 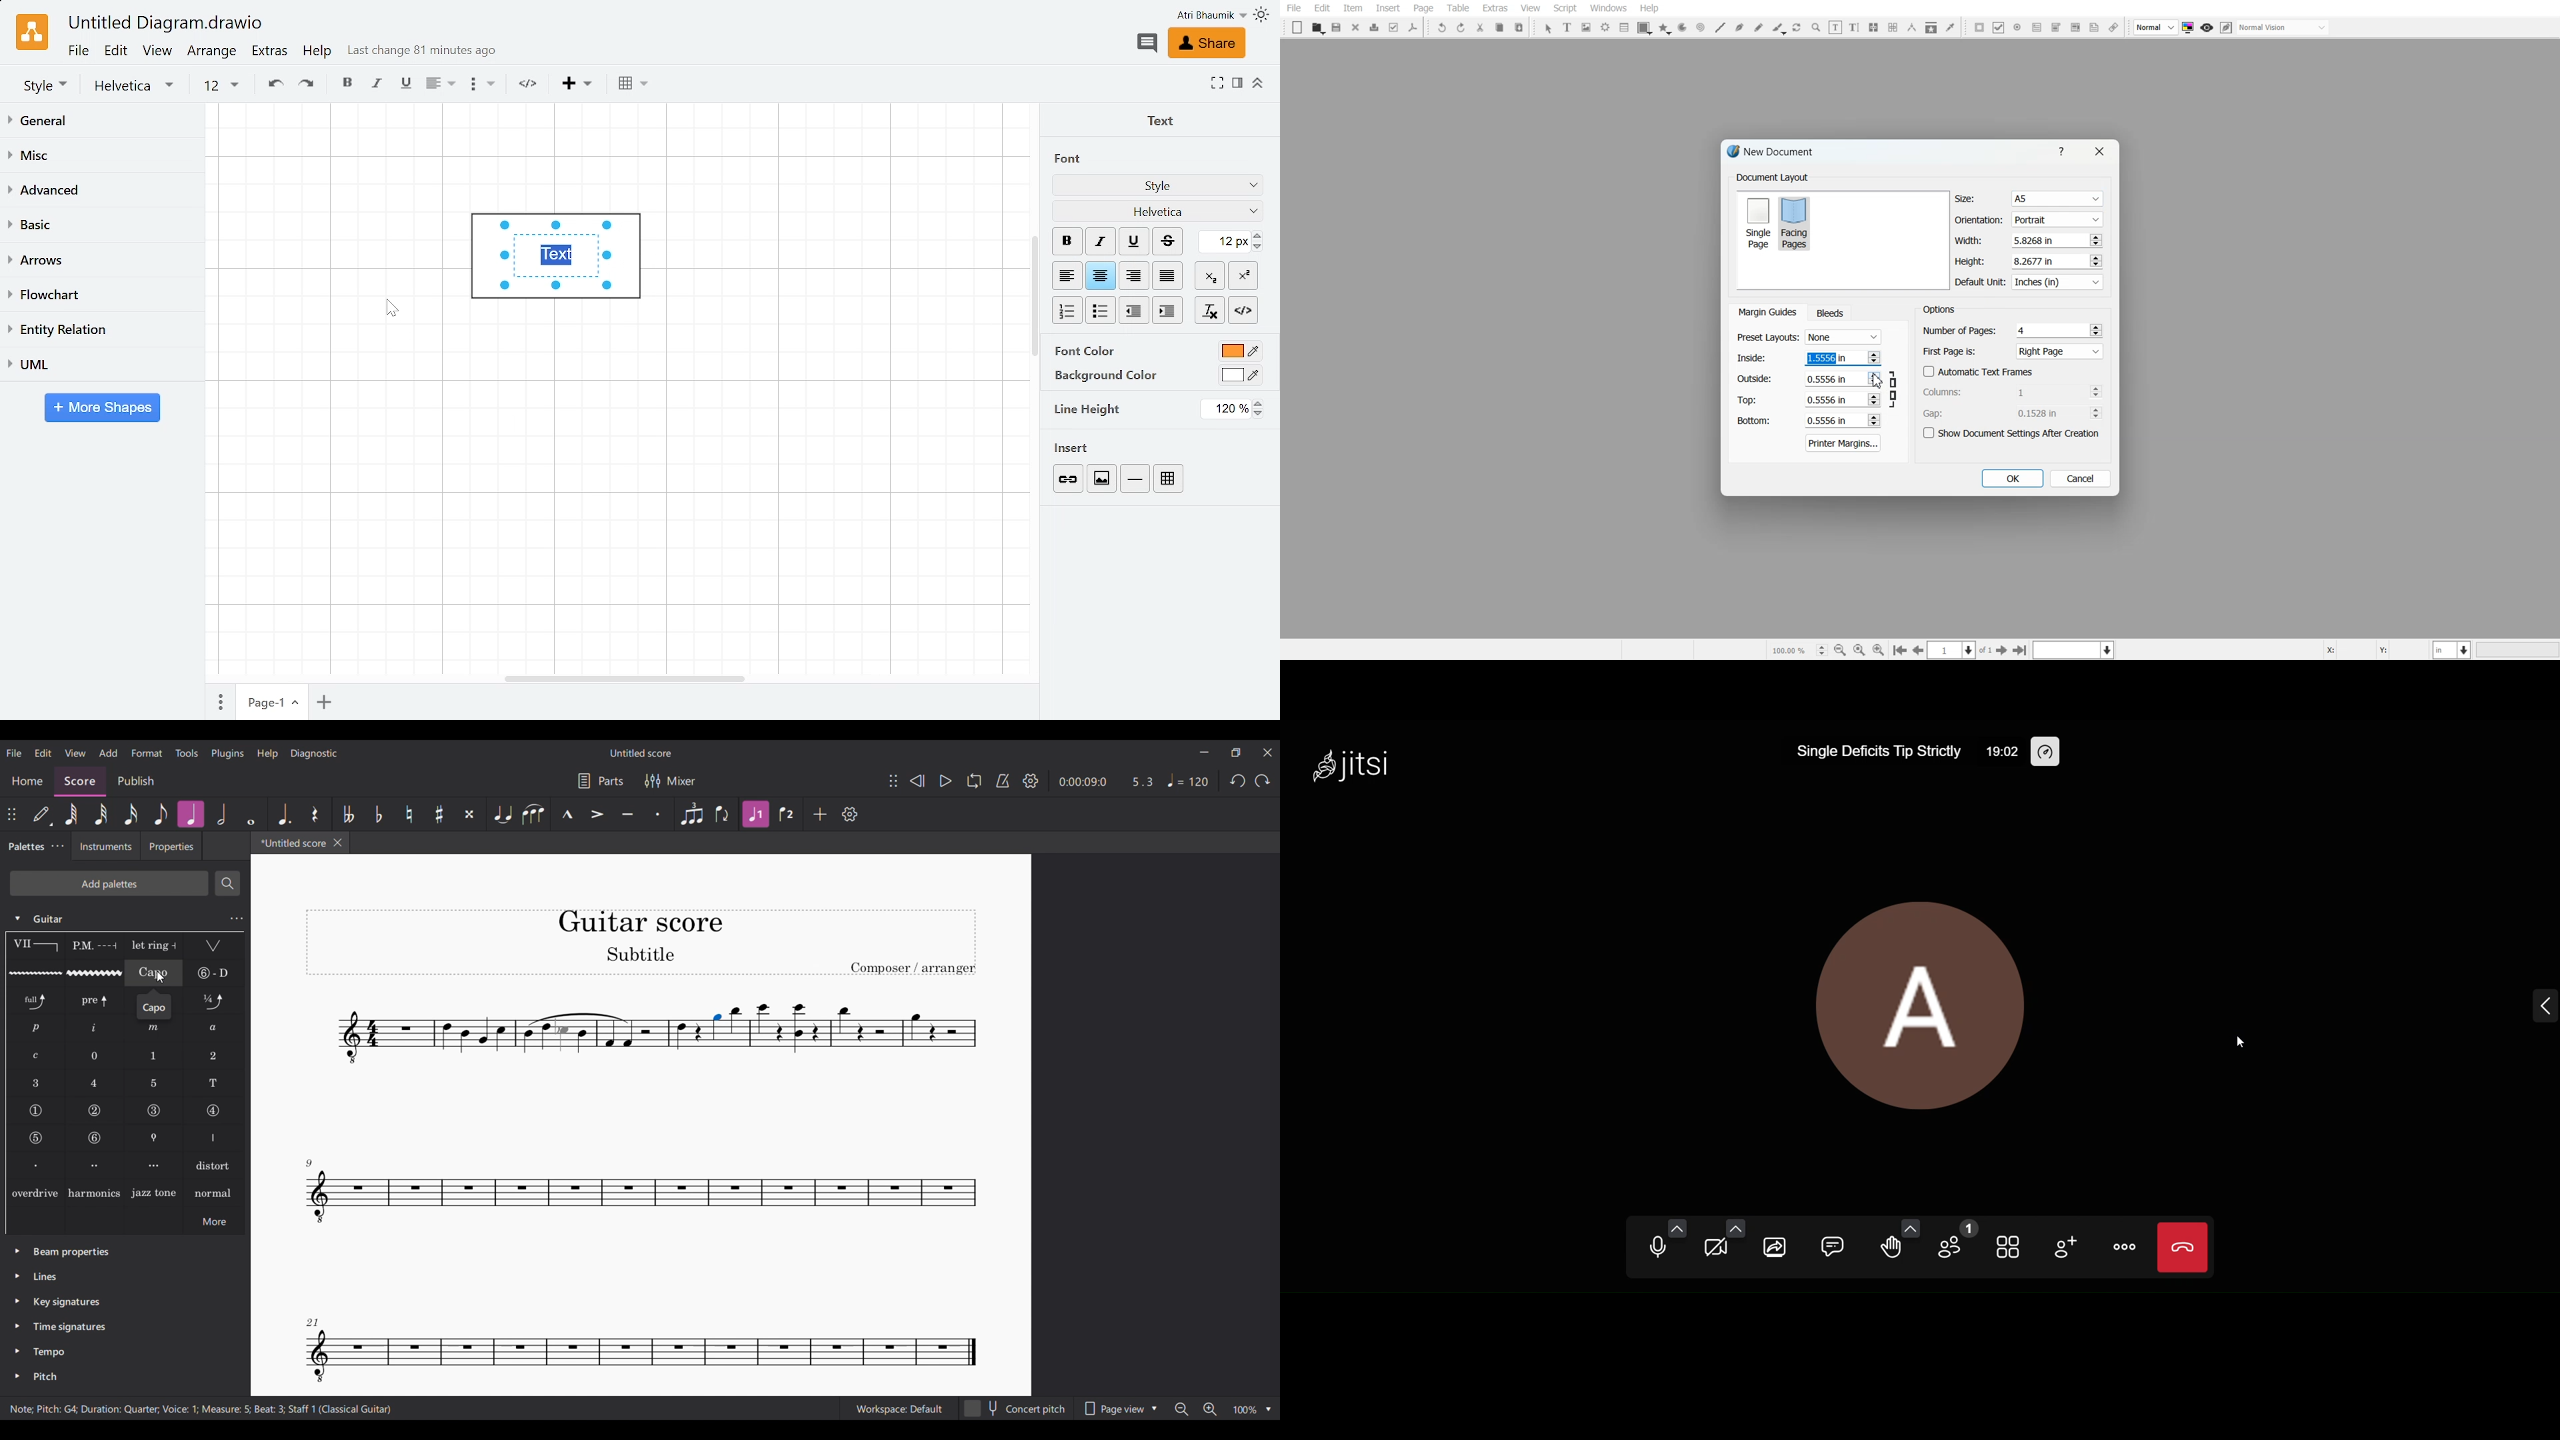 What do you see at coordinates (1766, 312) in the screenshot?
I see `Margin Guides` at bounding box center [1766, 312].